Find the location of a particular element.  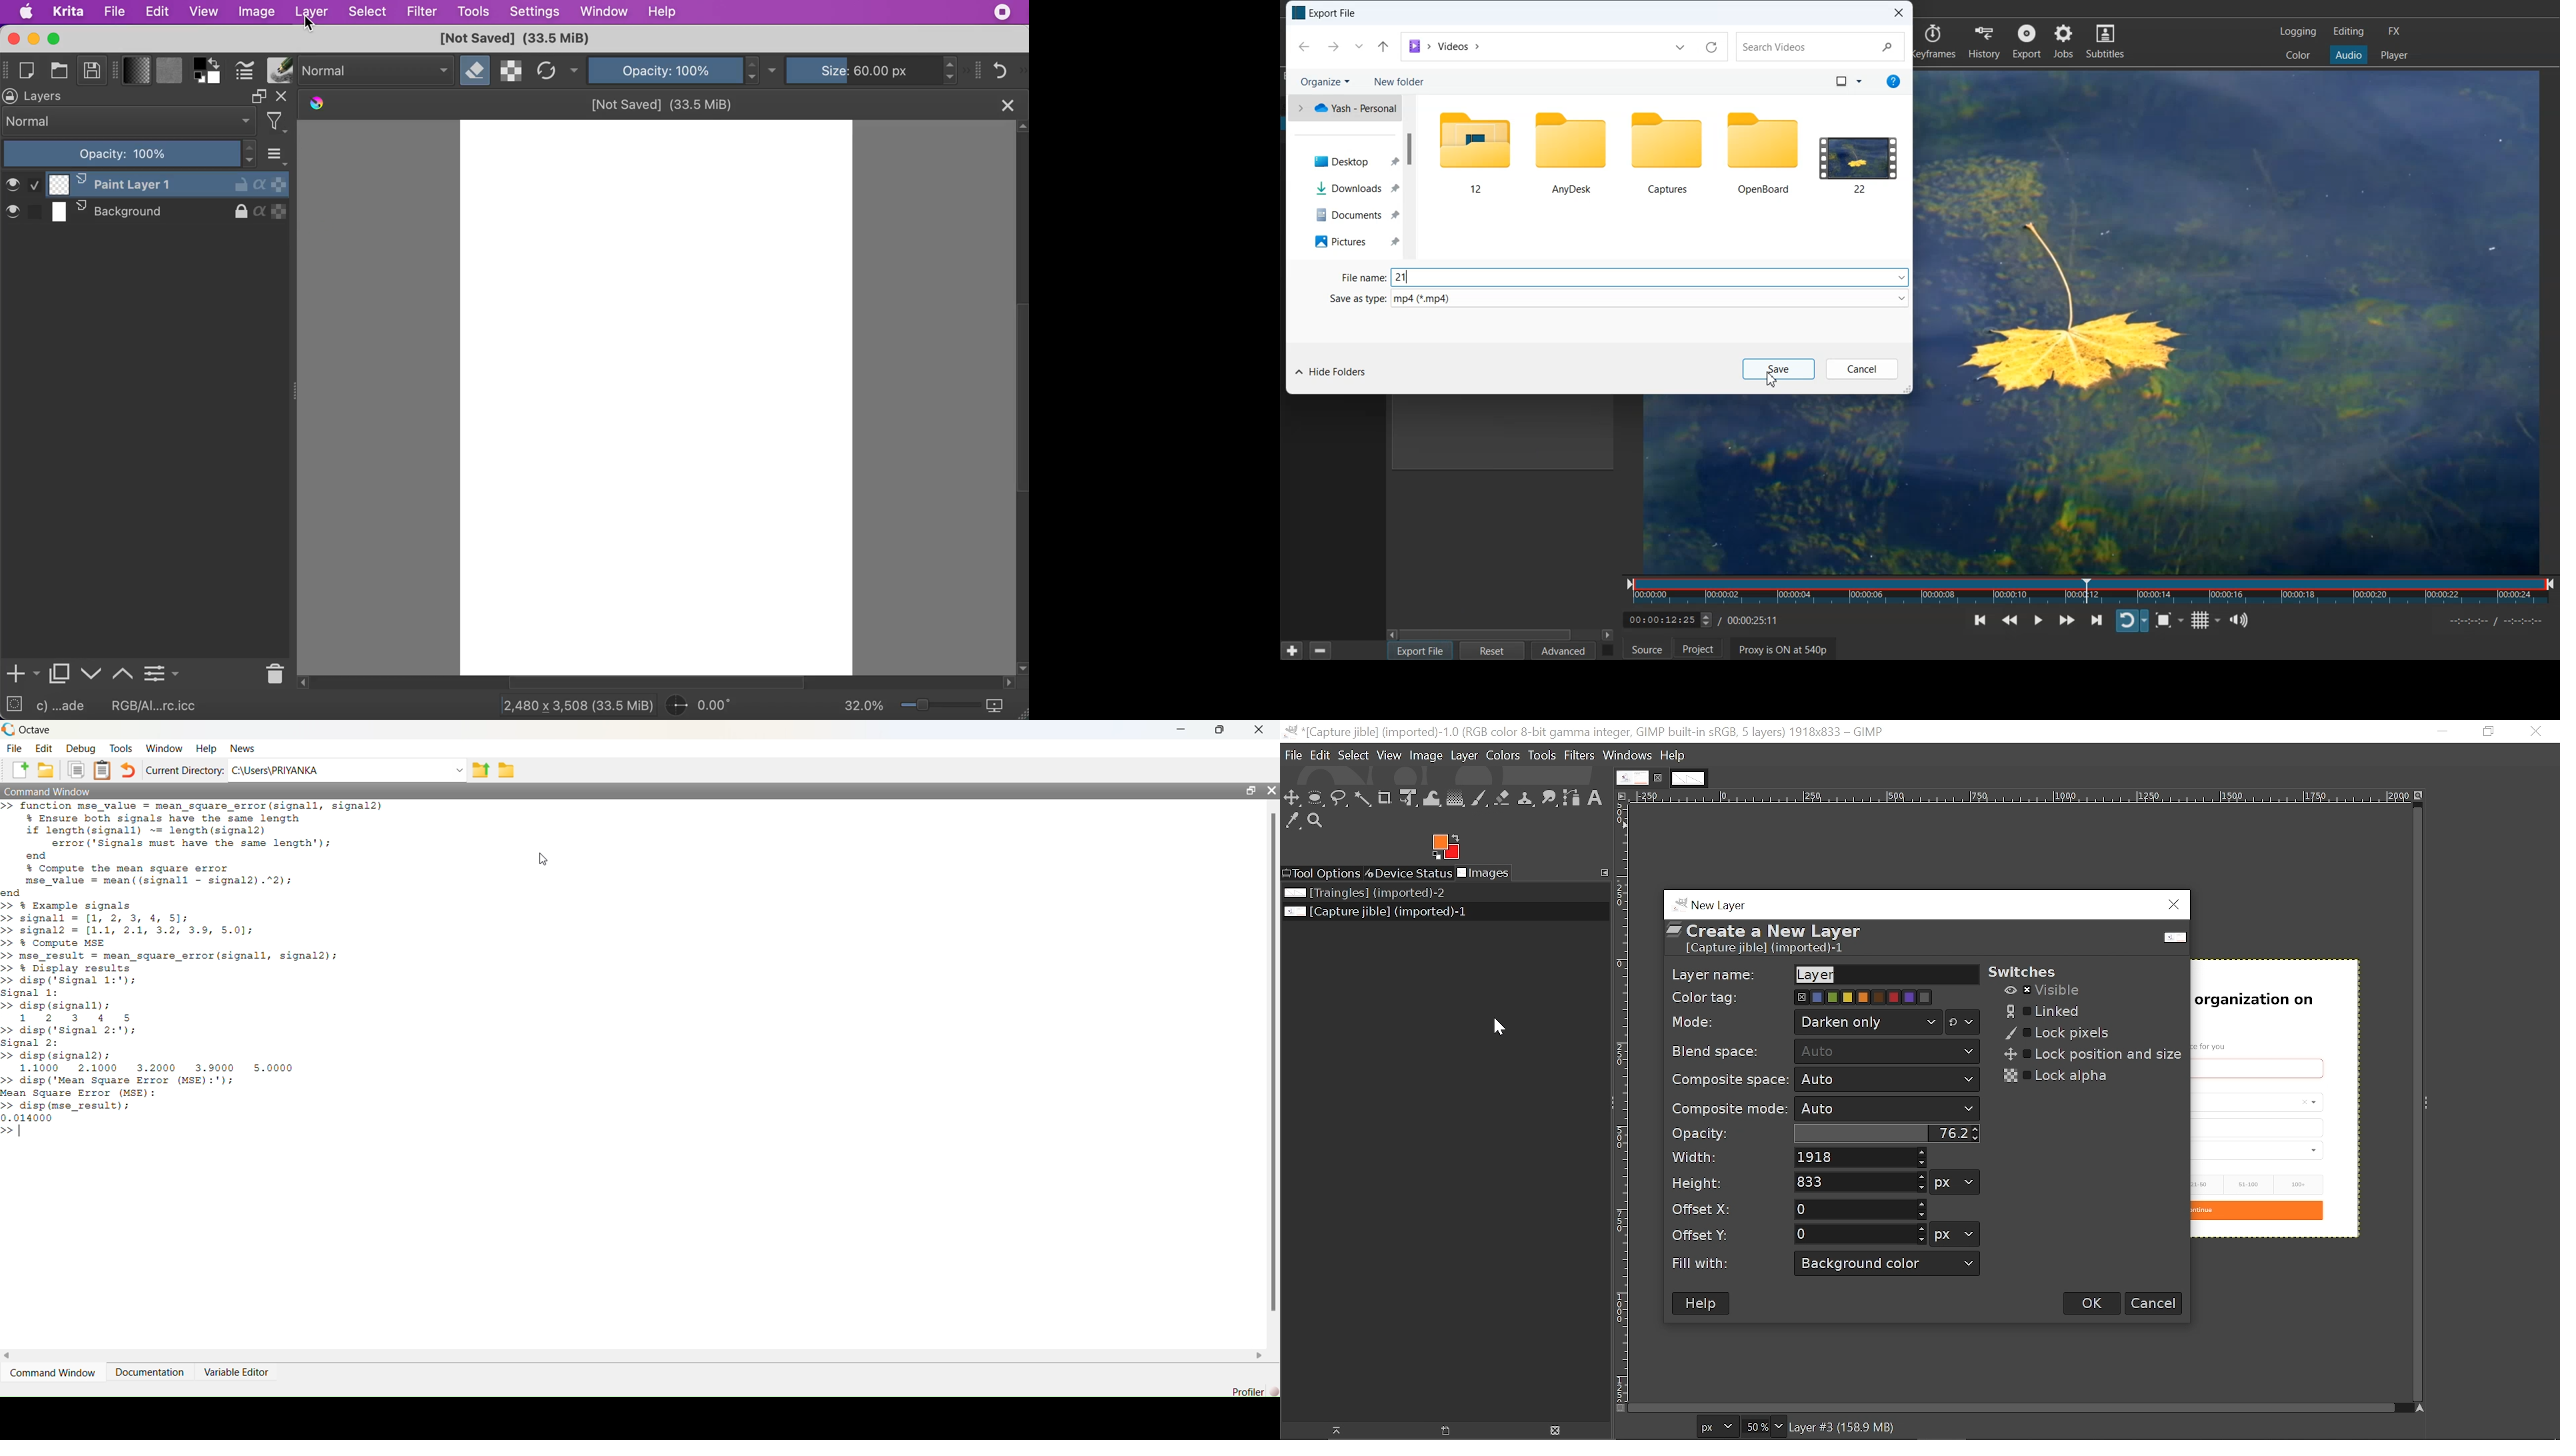

lock docker is located at coordinates (11, 96).